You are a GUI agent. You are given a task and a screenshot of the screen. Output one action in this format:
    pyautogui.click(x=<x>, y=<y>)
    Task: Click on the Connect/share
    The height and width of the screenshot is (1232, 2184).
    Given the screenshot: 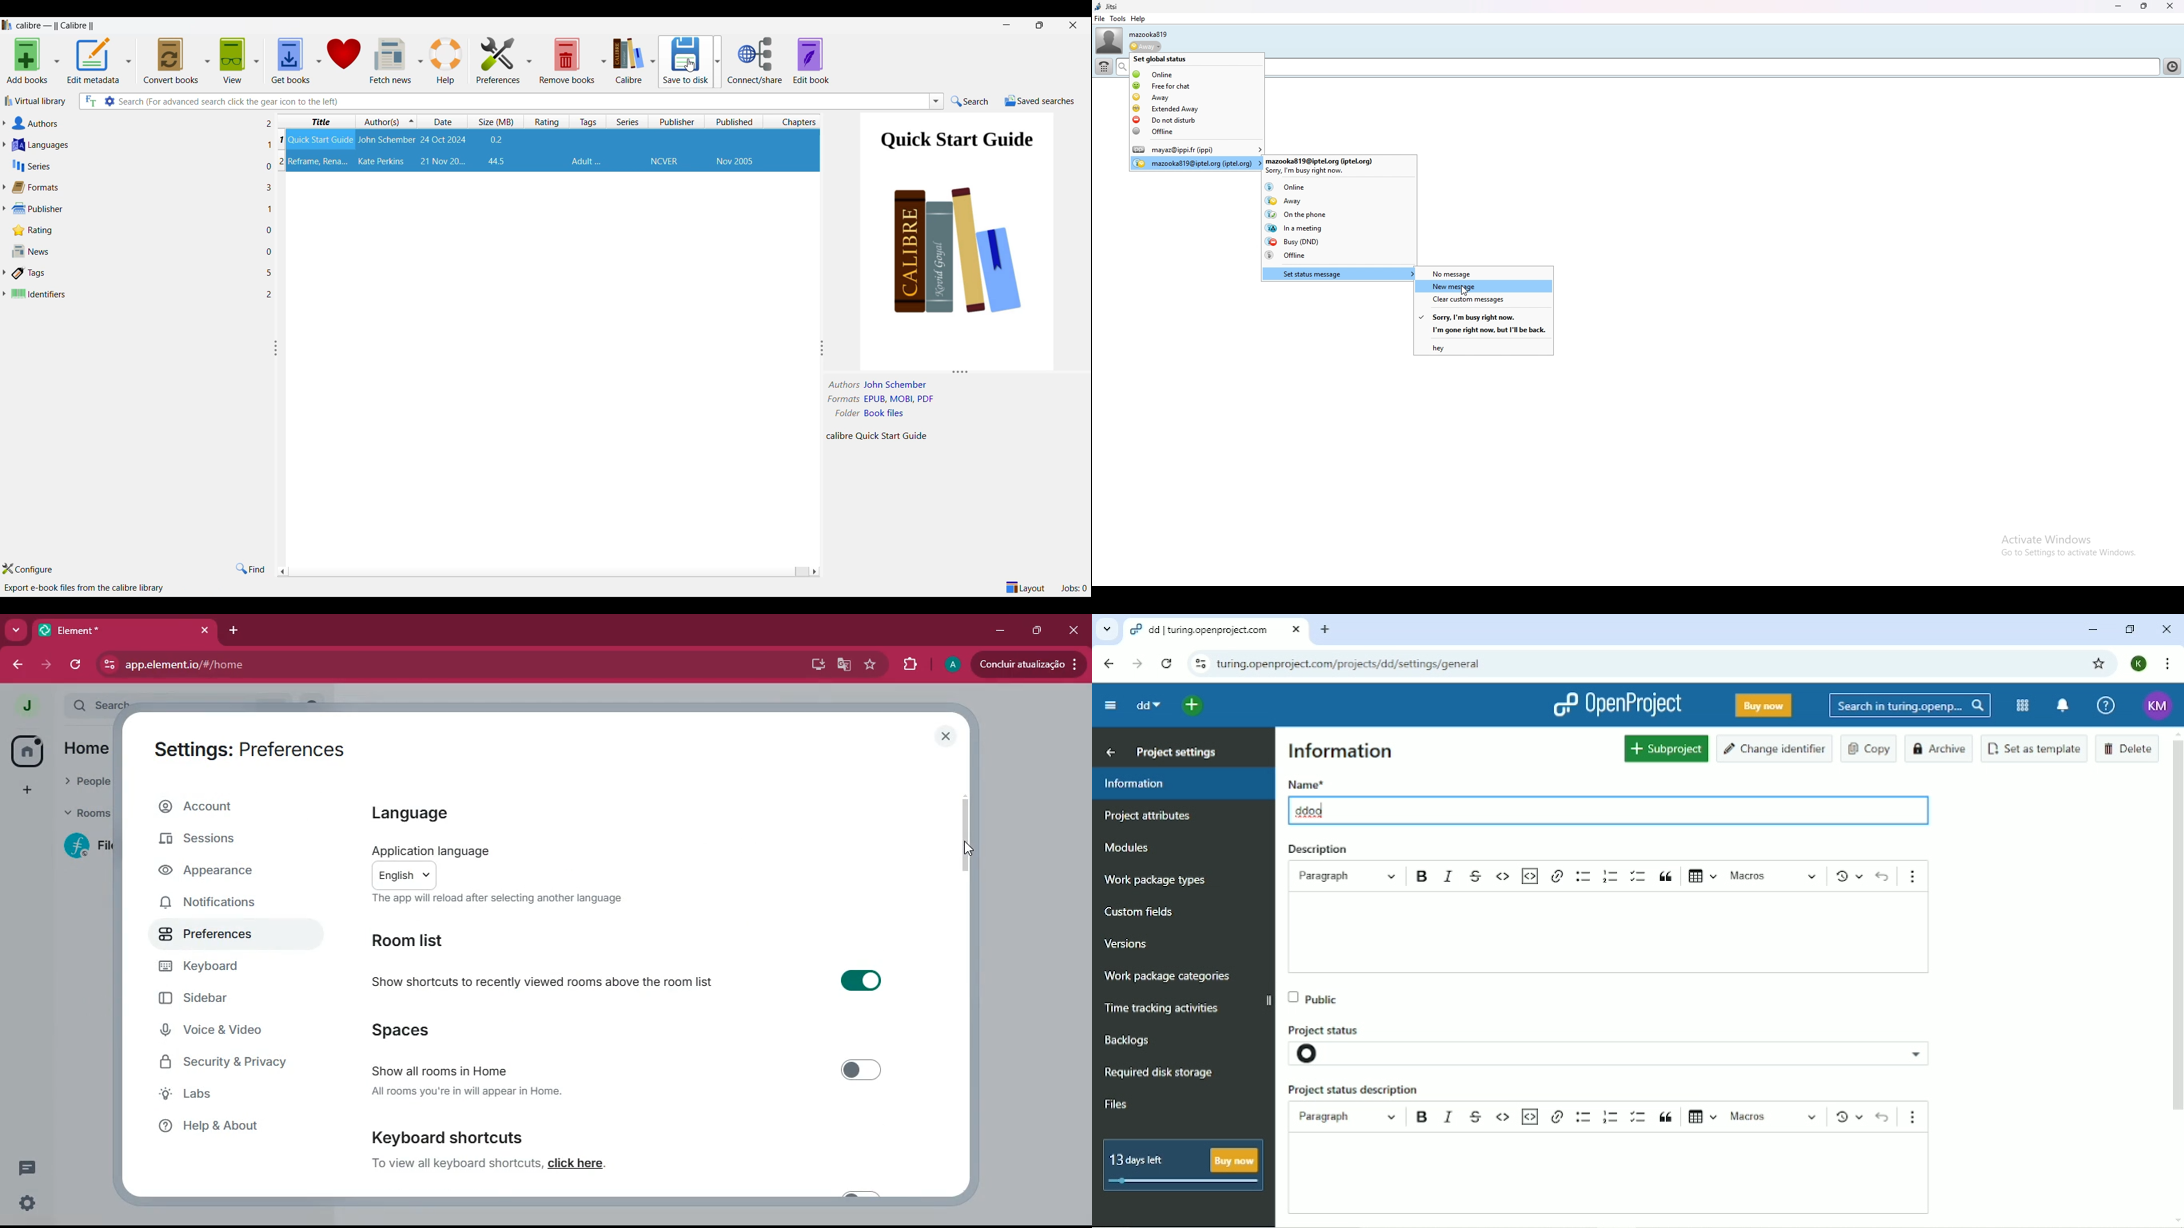 What is the action you would take?
    pyautogui.click(x=756, y=61)
    